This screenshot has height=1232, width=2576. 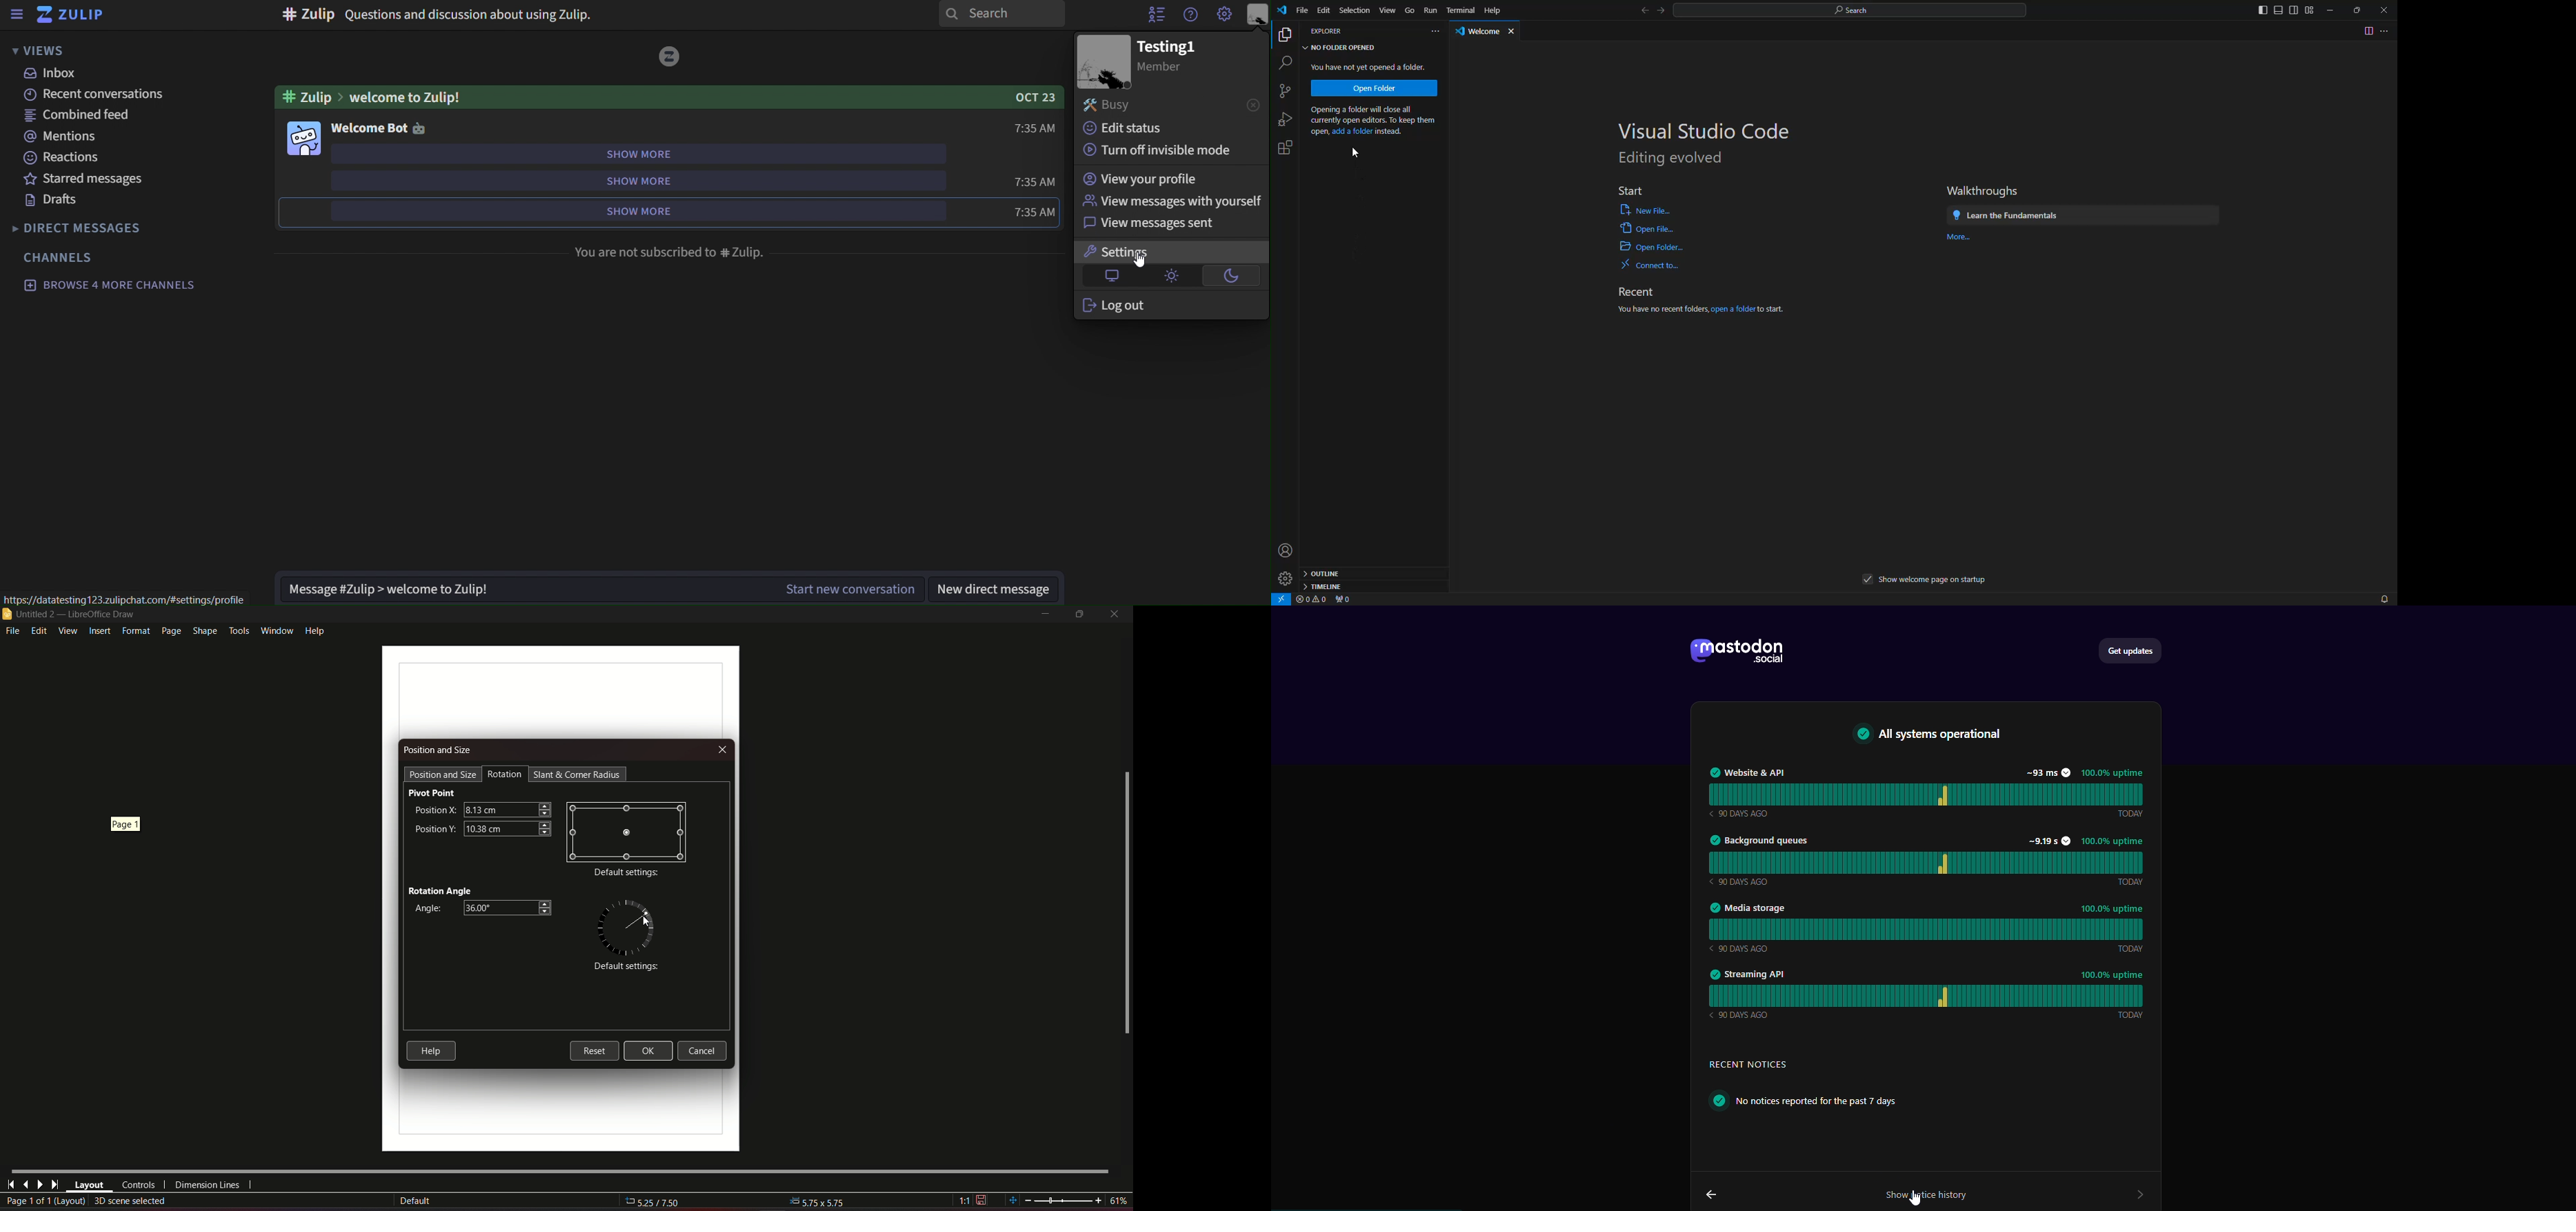 What do you see at coordinates (1741, 652) in the screenshot?
I see `logo` at bounding box center [1741, 652].